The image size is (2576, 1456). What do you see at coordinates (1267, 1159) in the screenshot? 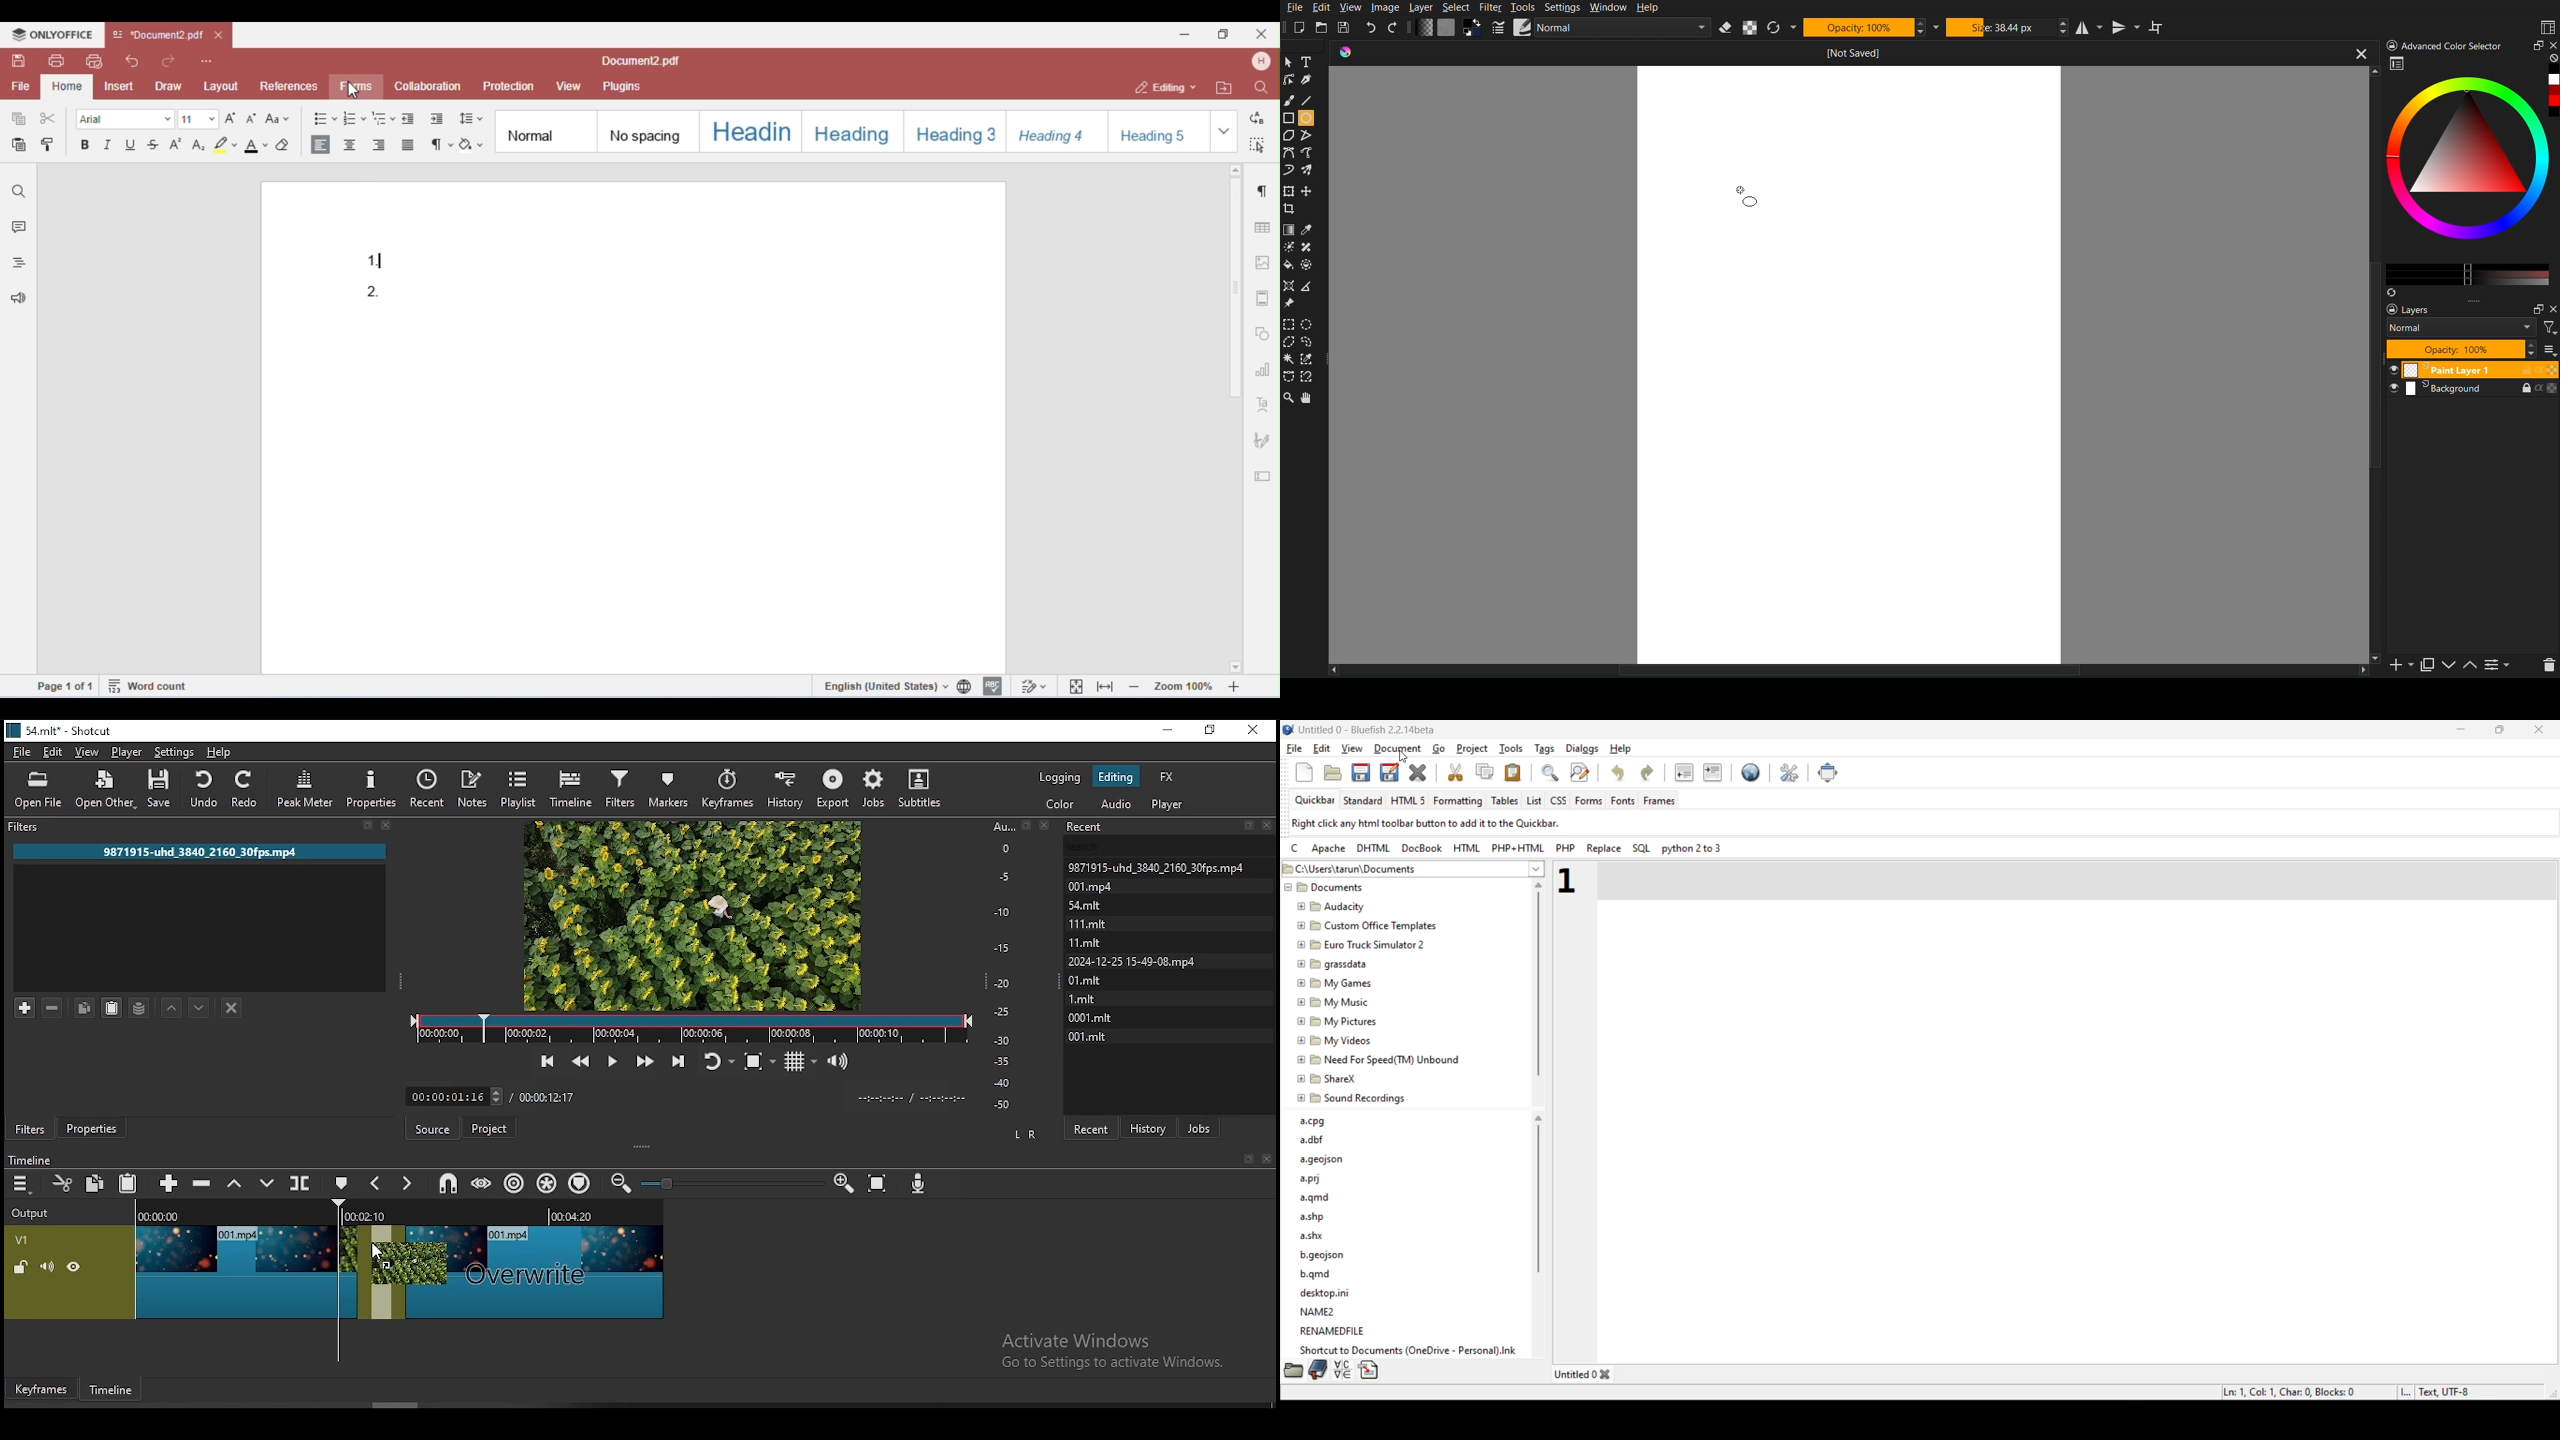
I see `close` at bounding box center [1267, 1159].